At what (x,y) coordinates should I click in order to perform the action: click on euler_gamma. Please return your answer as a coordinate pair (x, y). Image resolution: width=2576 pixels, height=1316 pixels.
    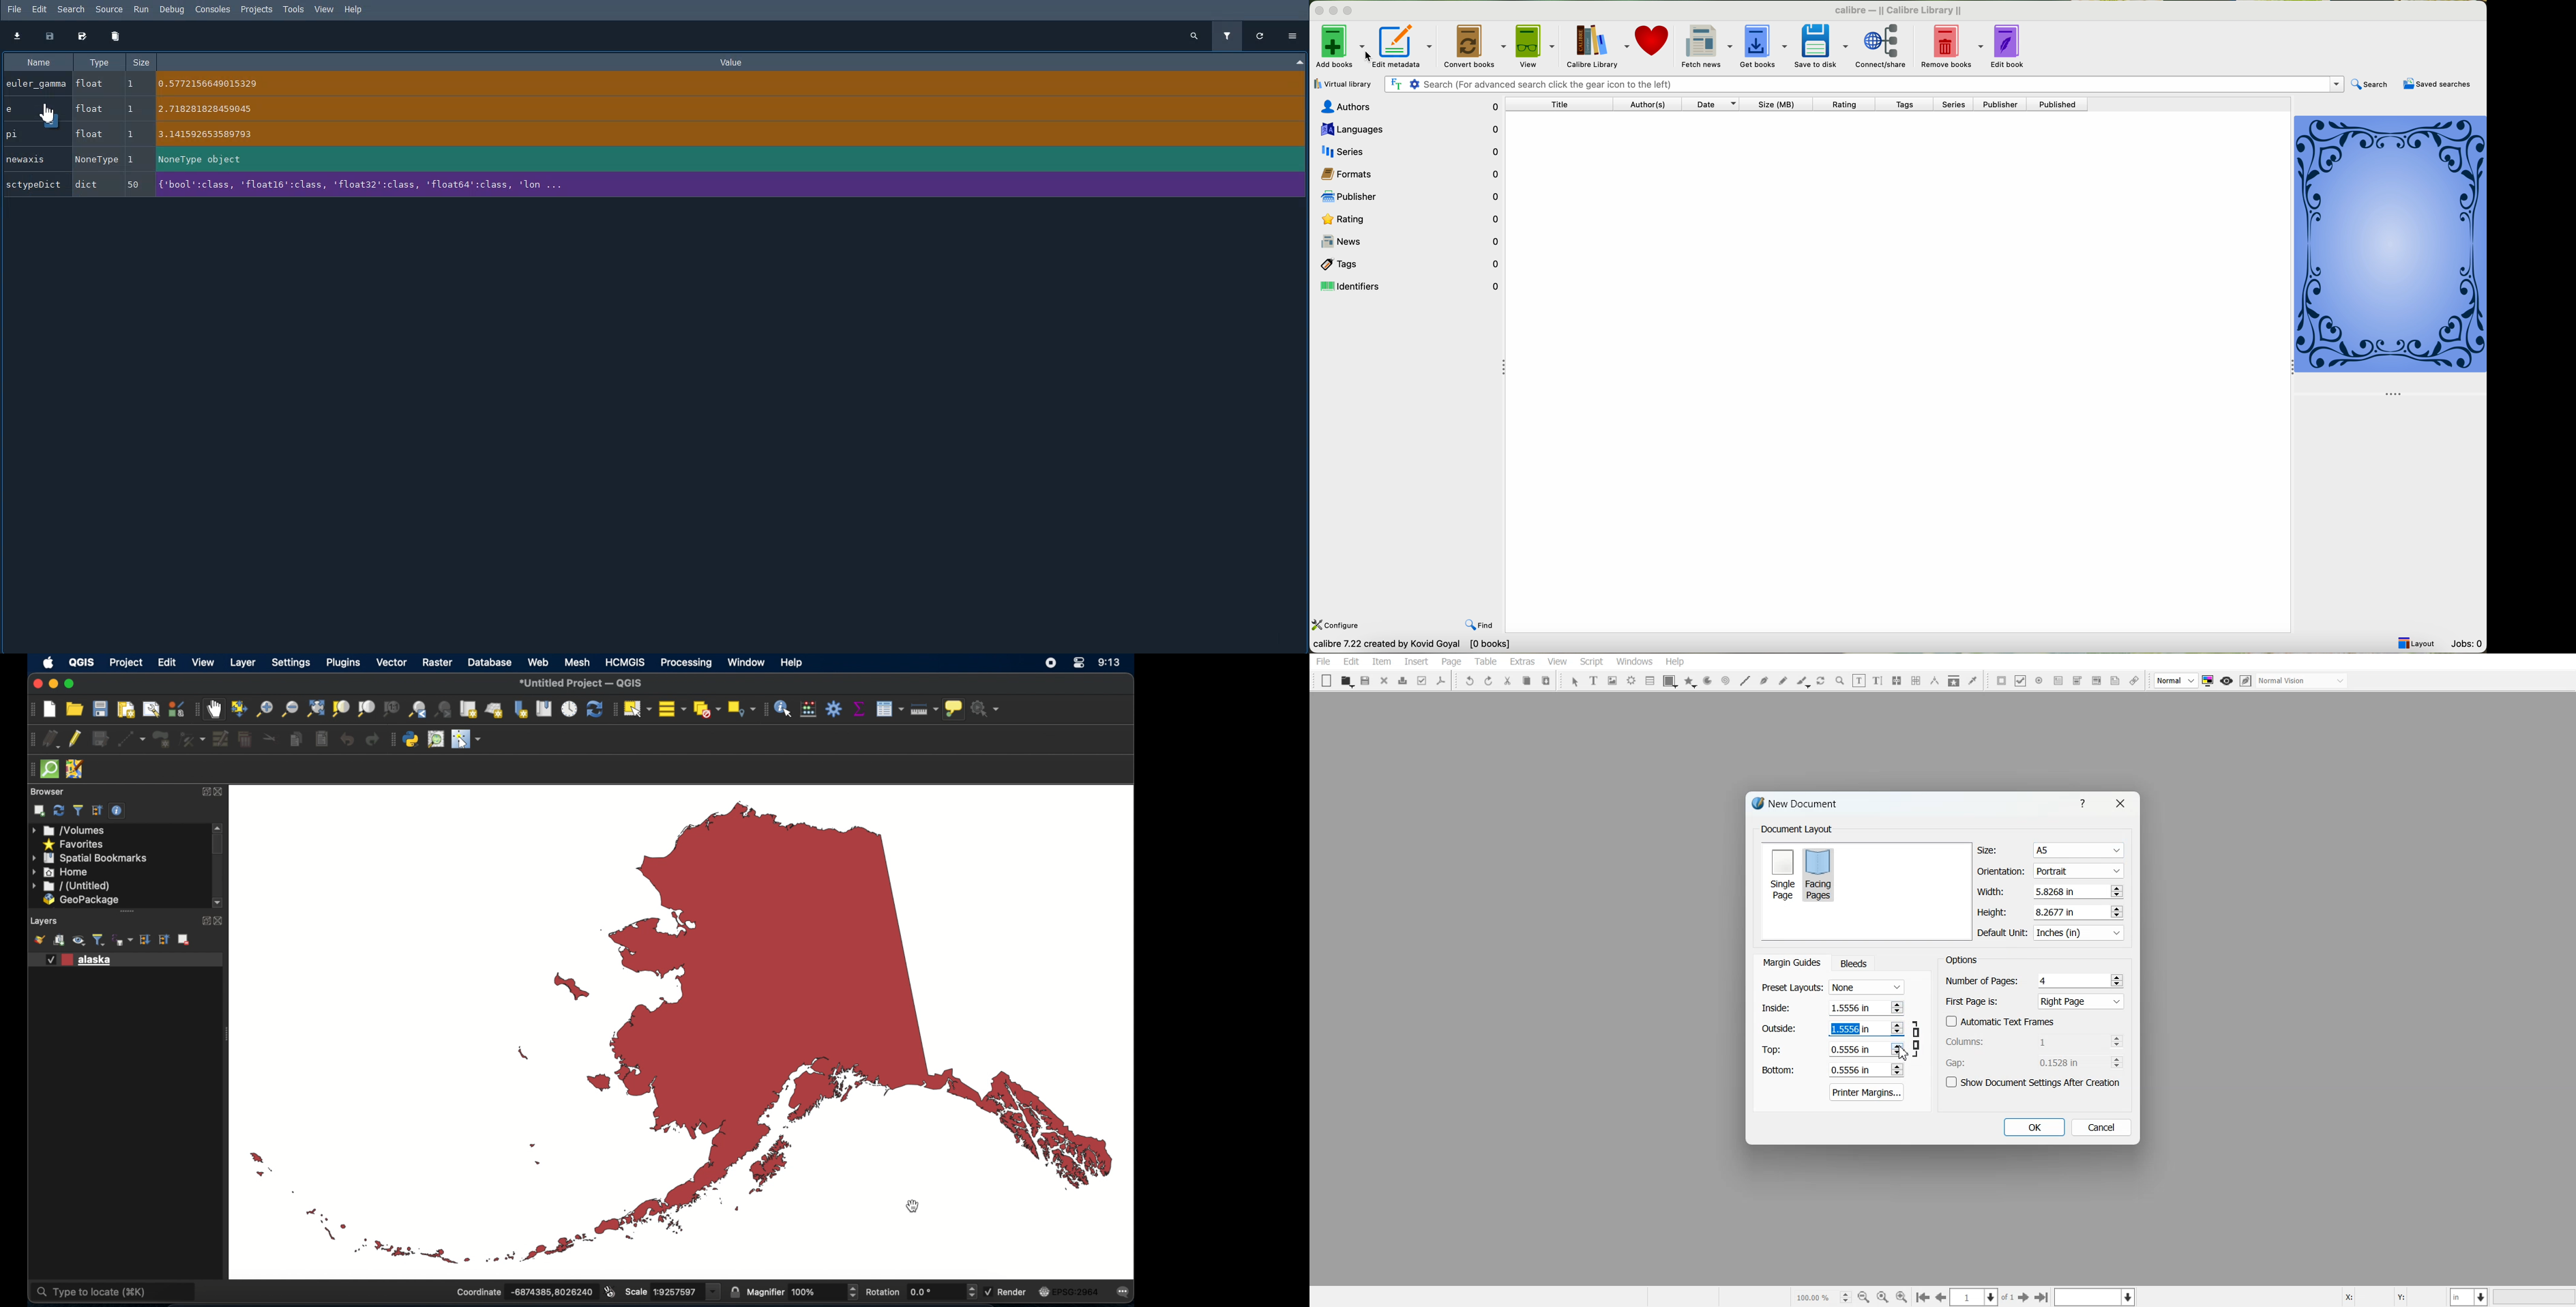
    Looking at the image, I should click on (656, 83).